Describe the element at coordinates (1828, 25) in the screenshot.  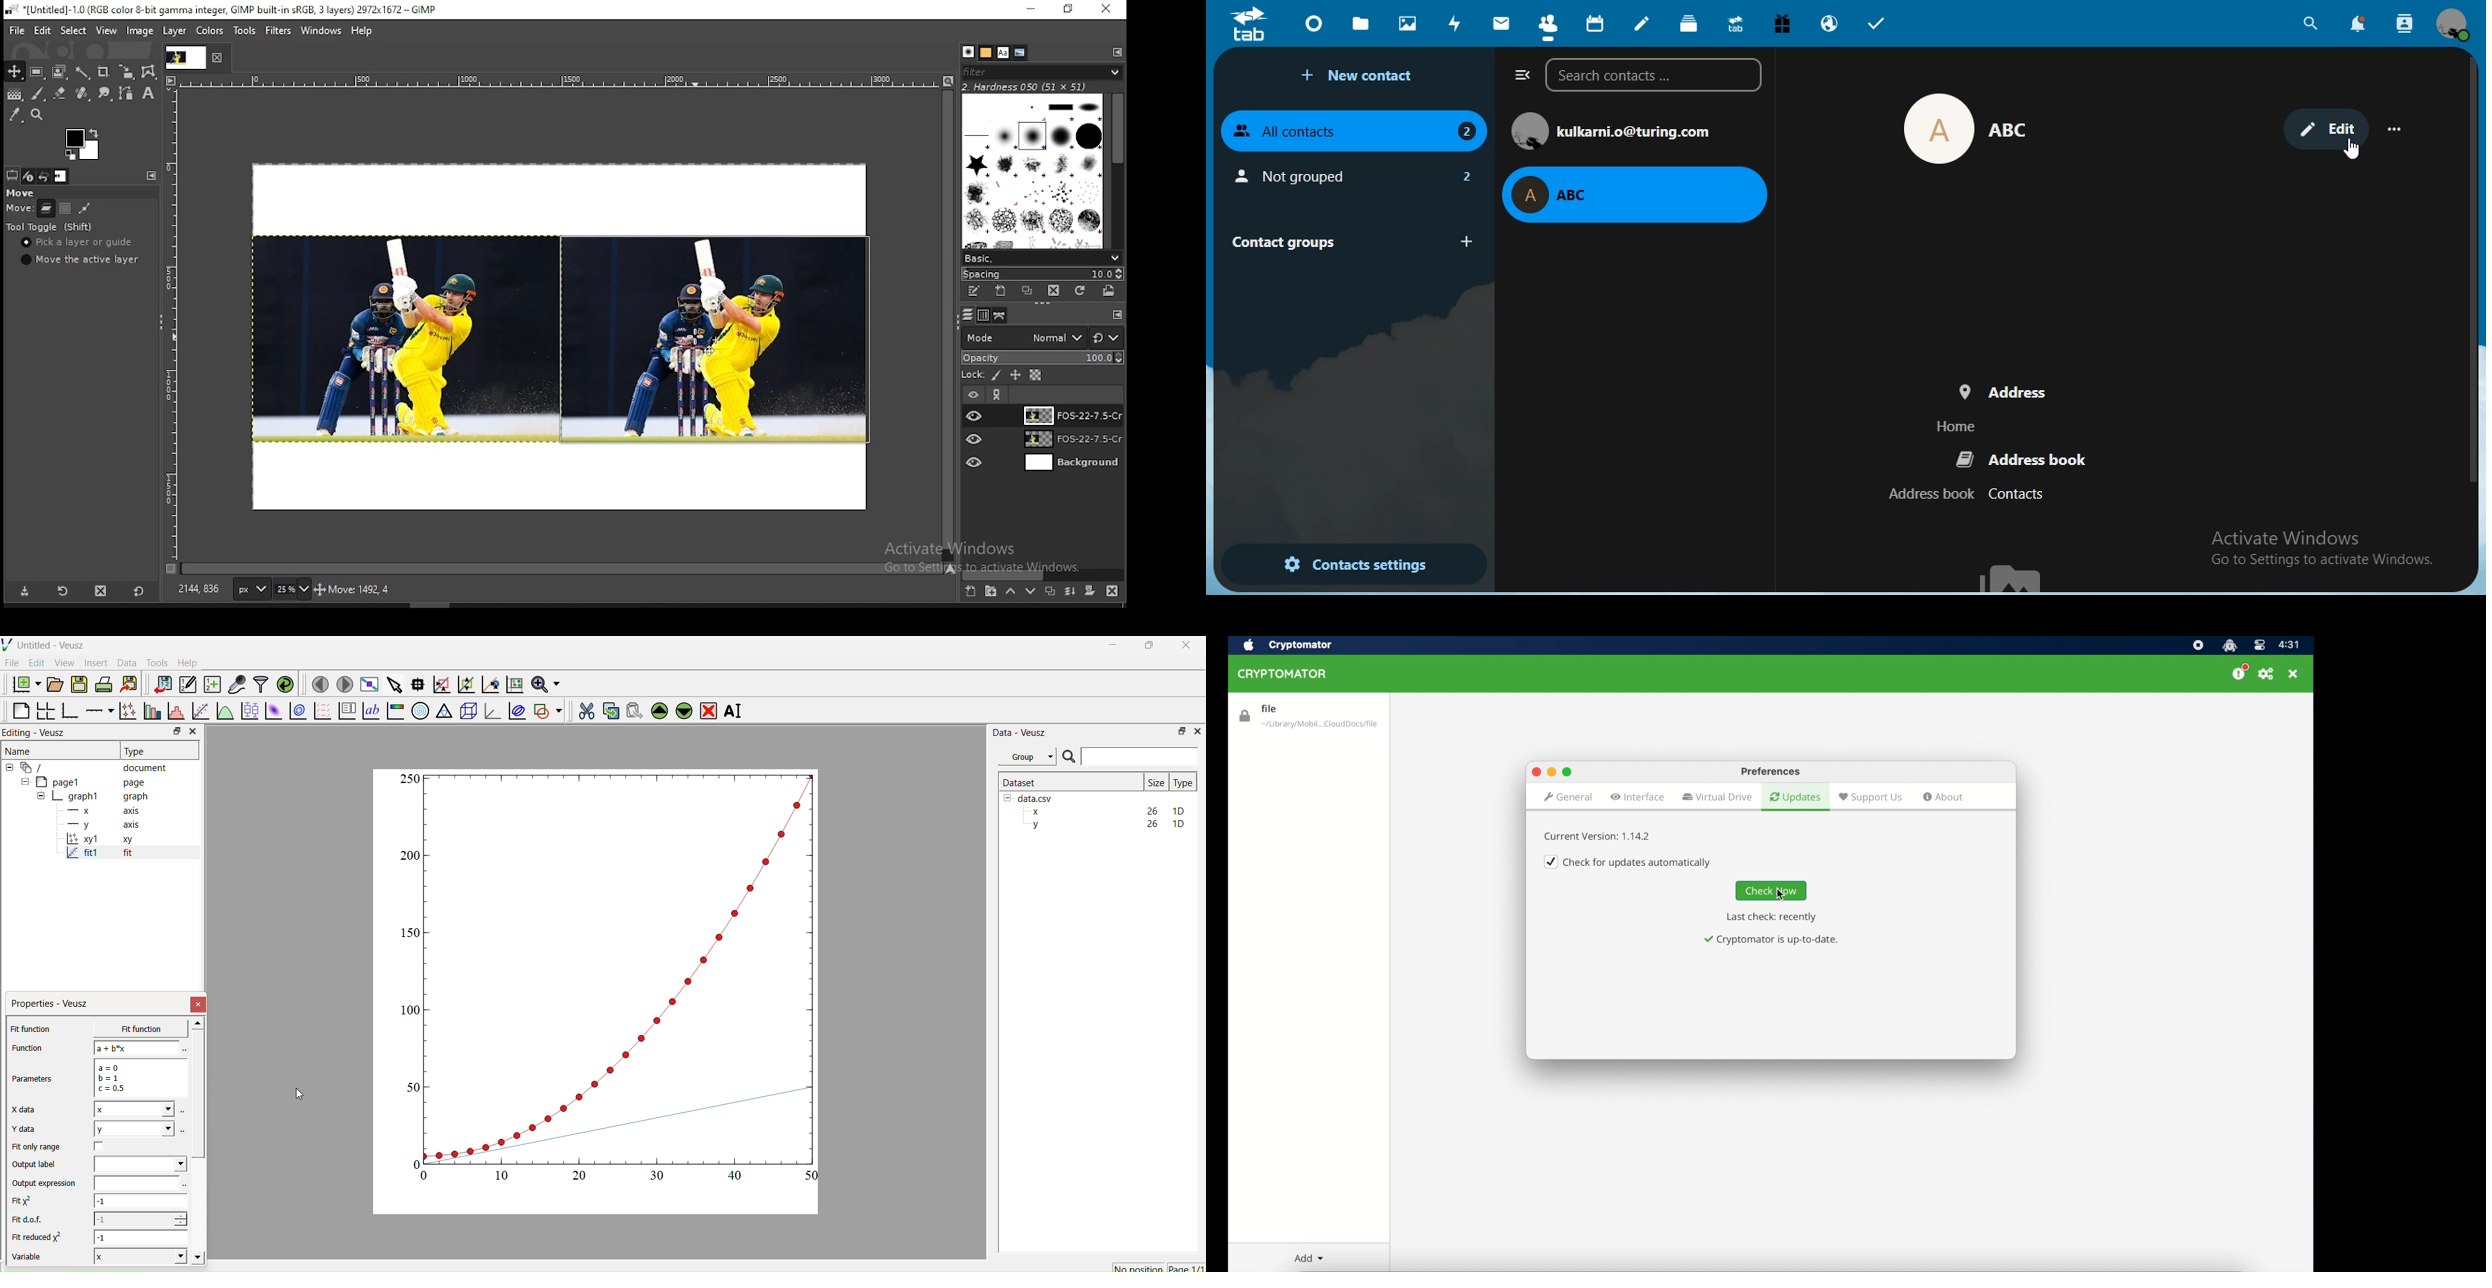
I see `email hosting` at that location.